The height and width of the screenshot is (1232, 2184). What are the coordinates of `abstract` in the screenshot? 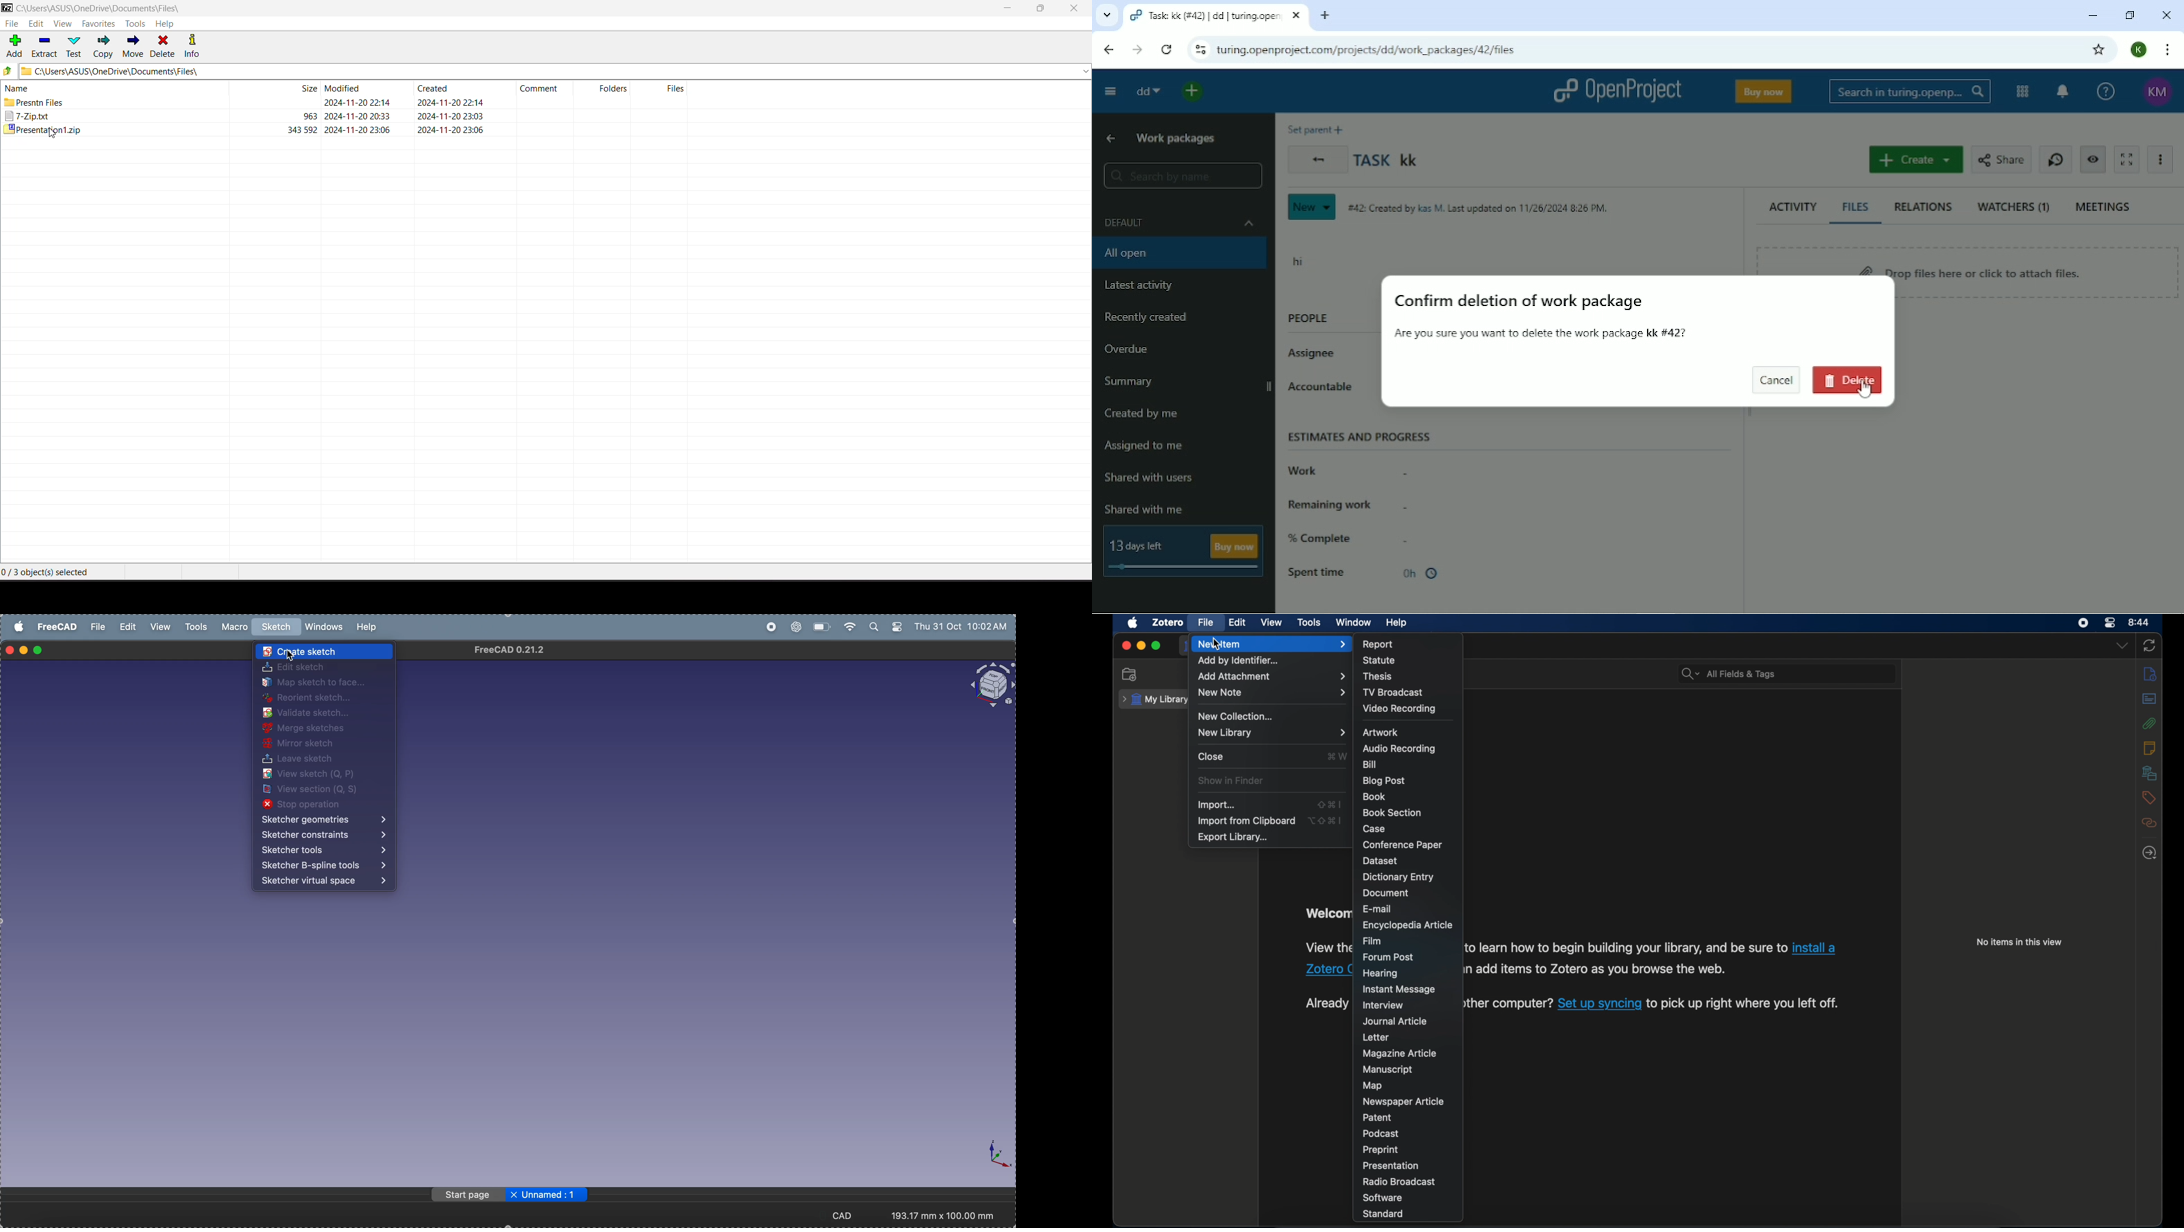 It's located at (2150, 699).